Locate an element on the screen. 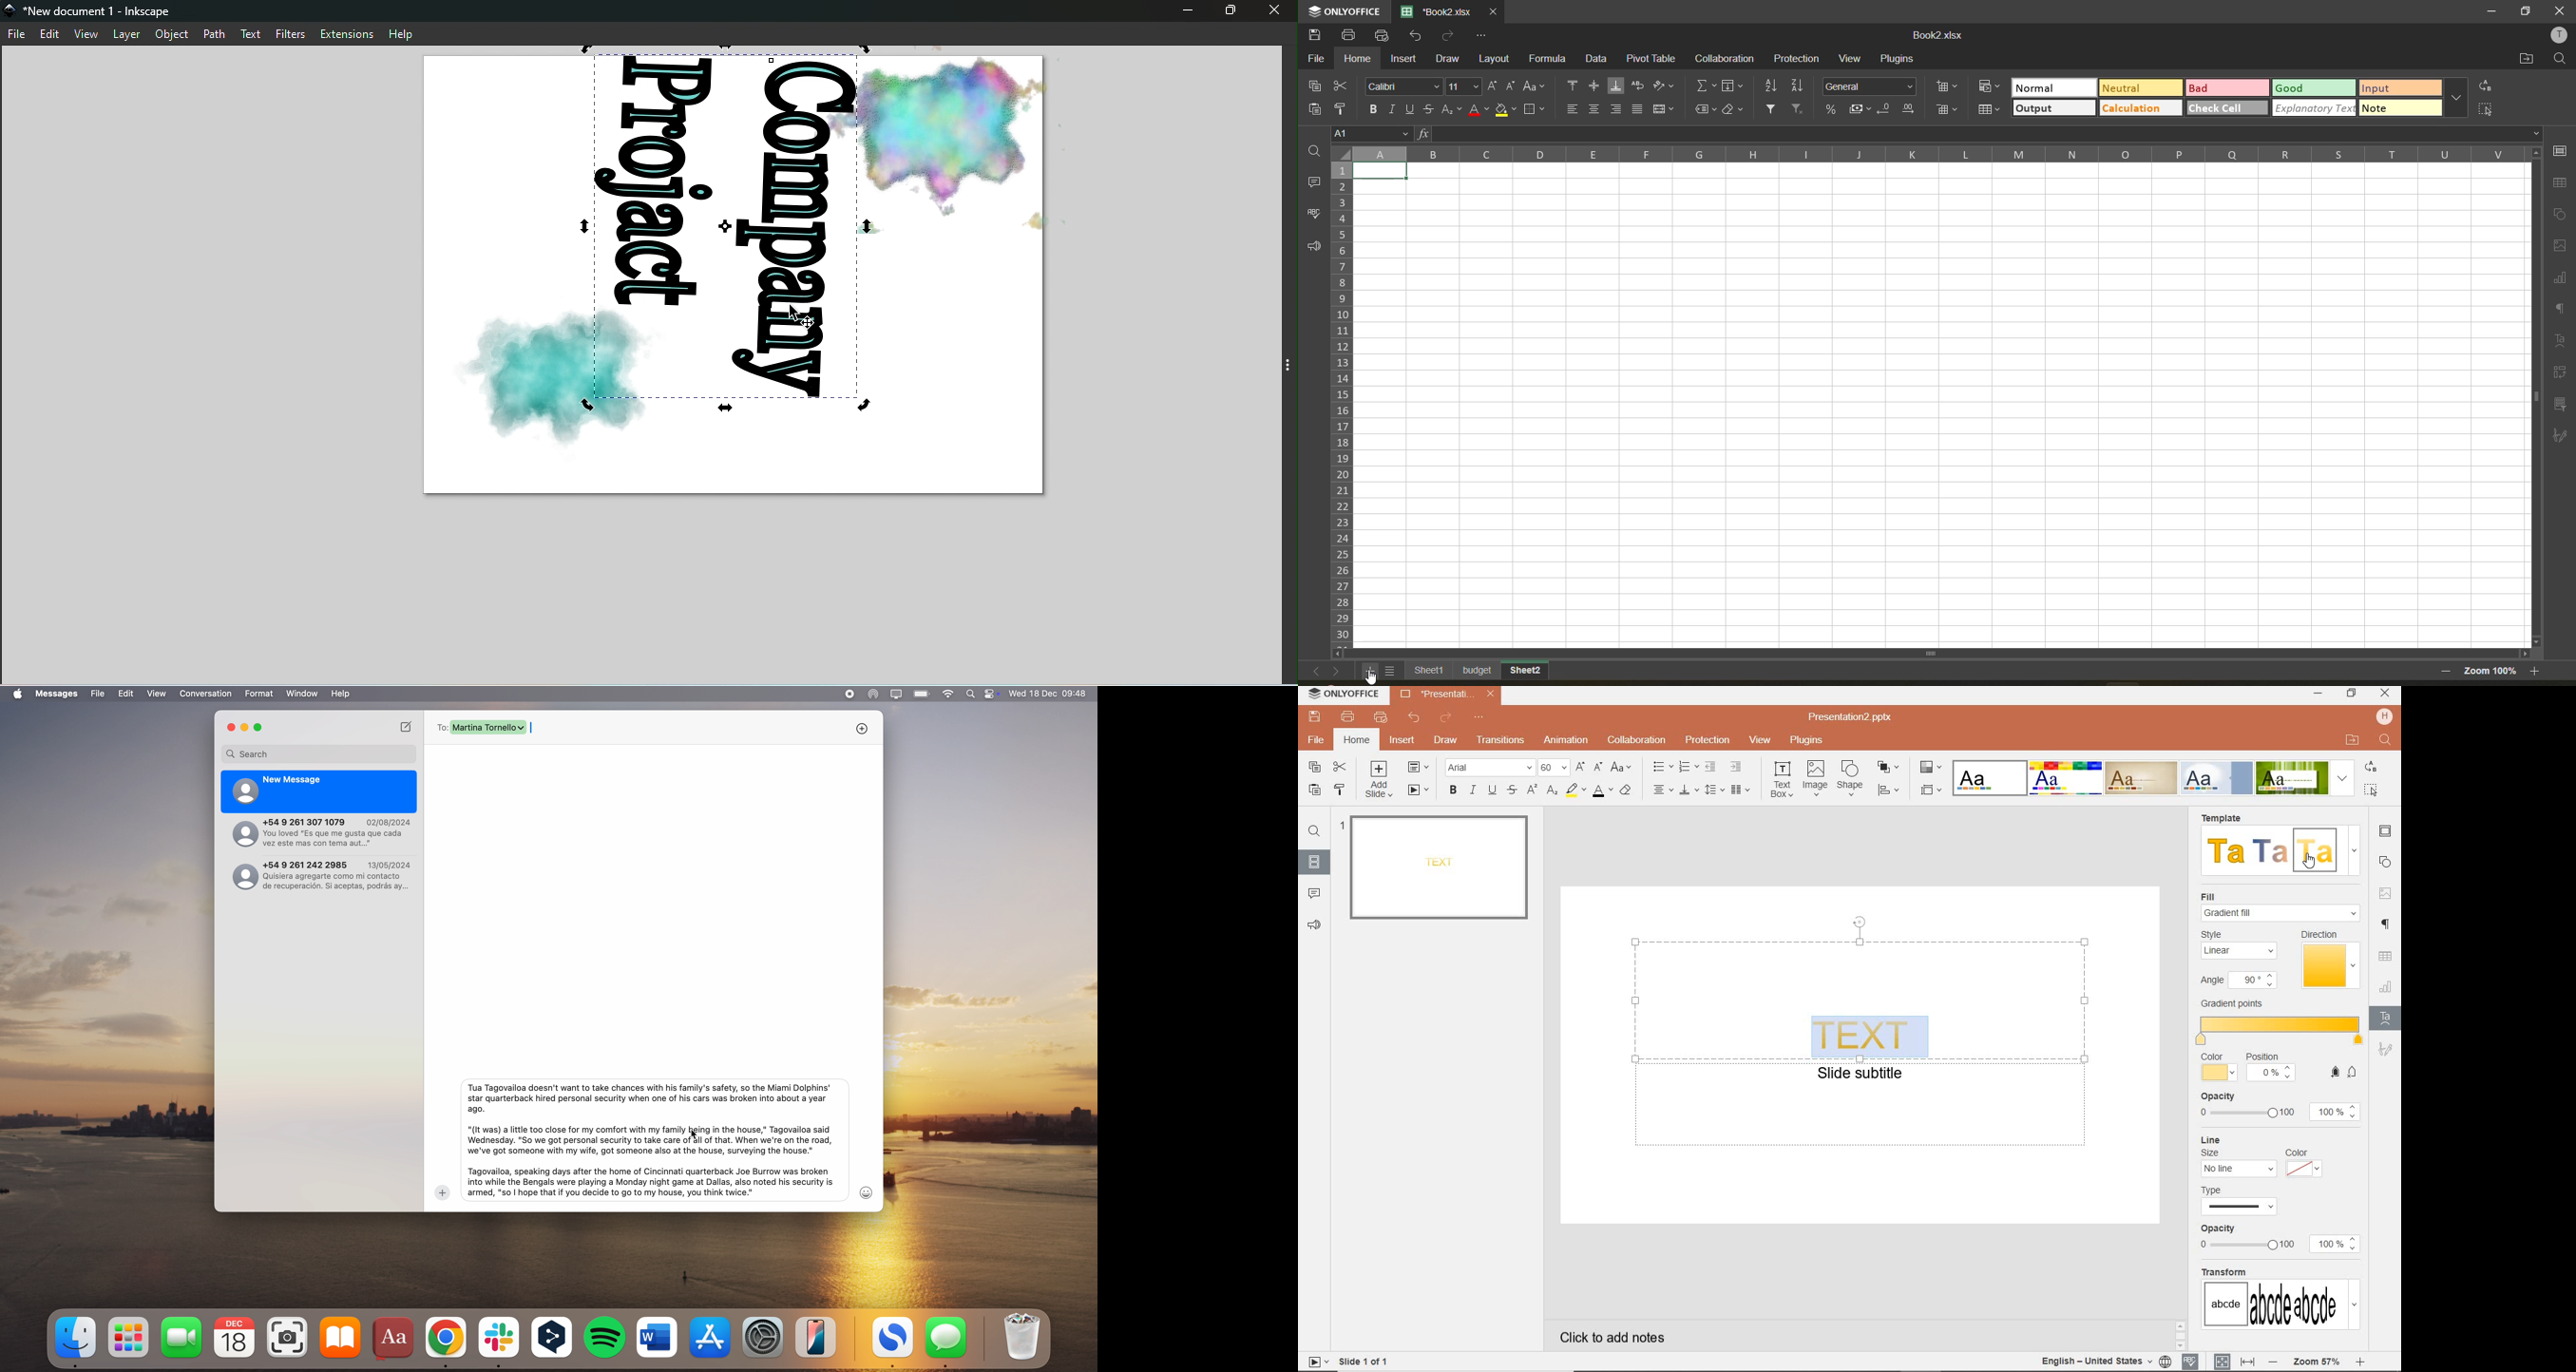  file is located at coordinates (98, 694).